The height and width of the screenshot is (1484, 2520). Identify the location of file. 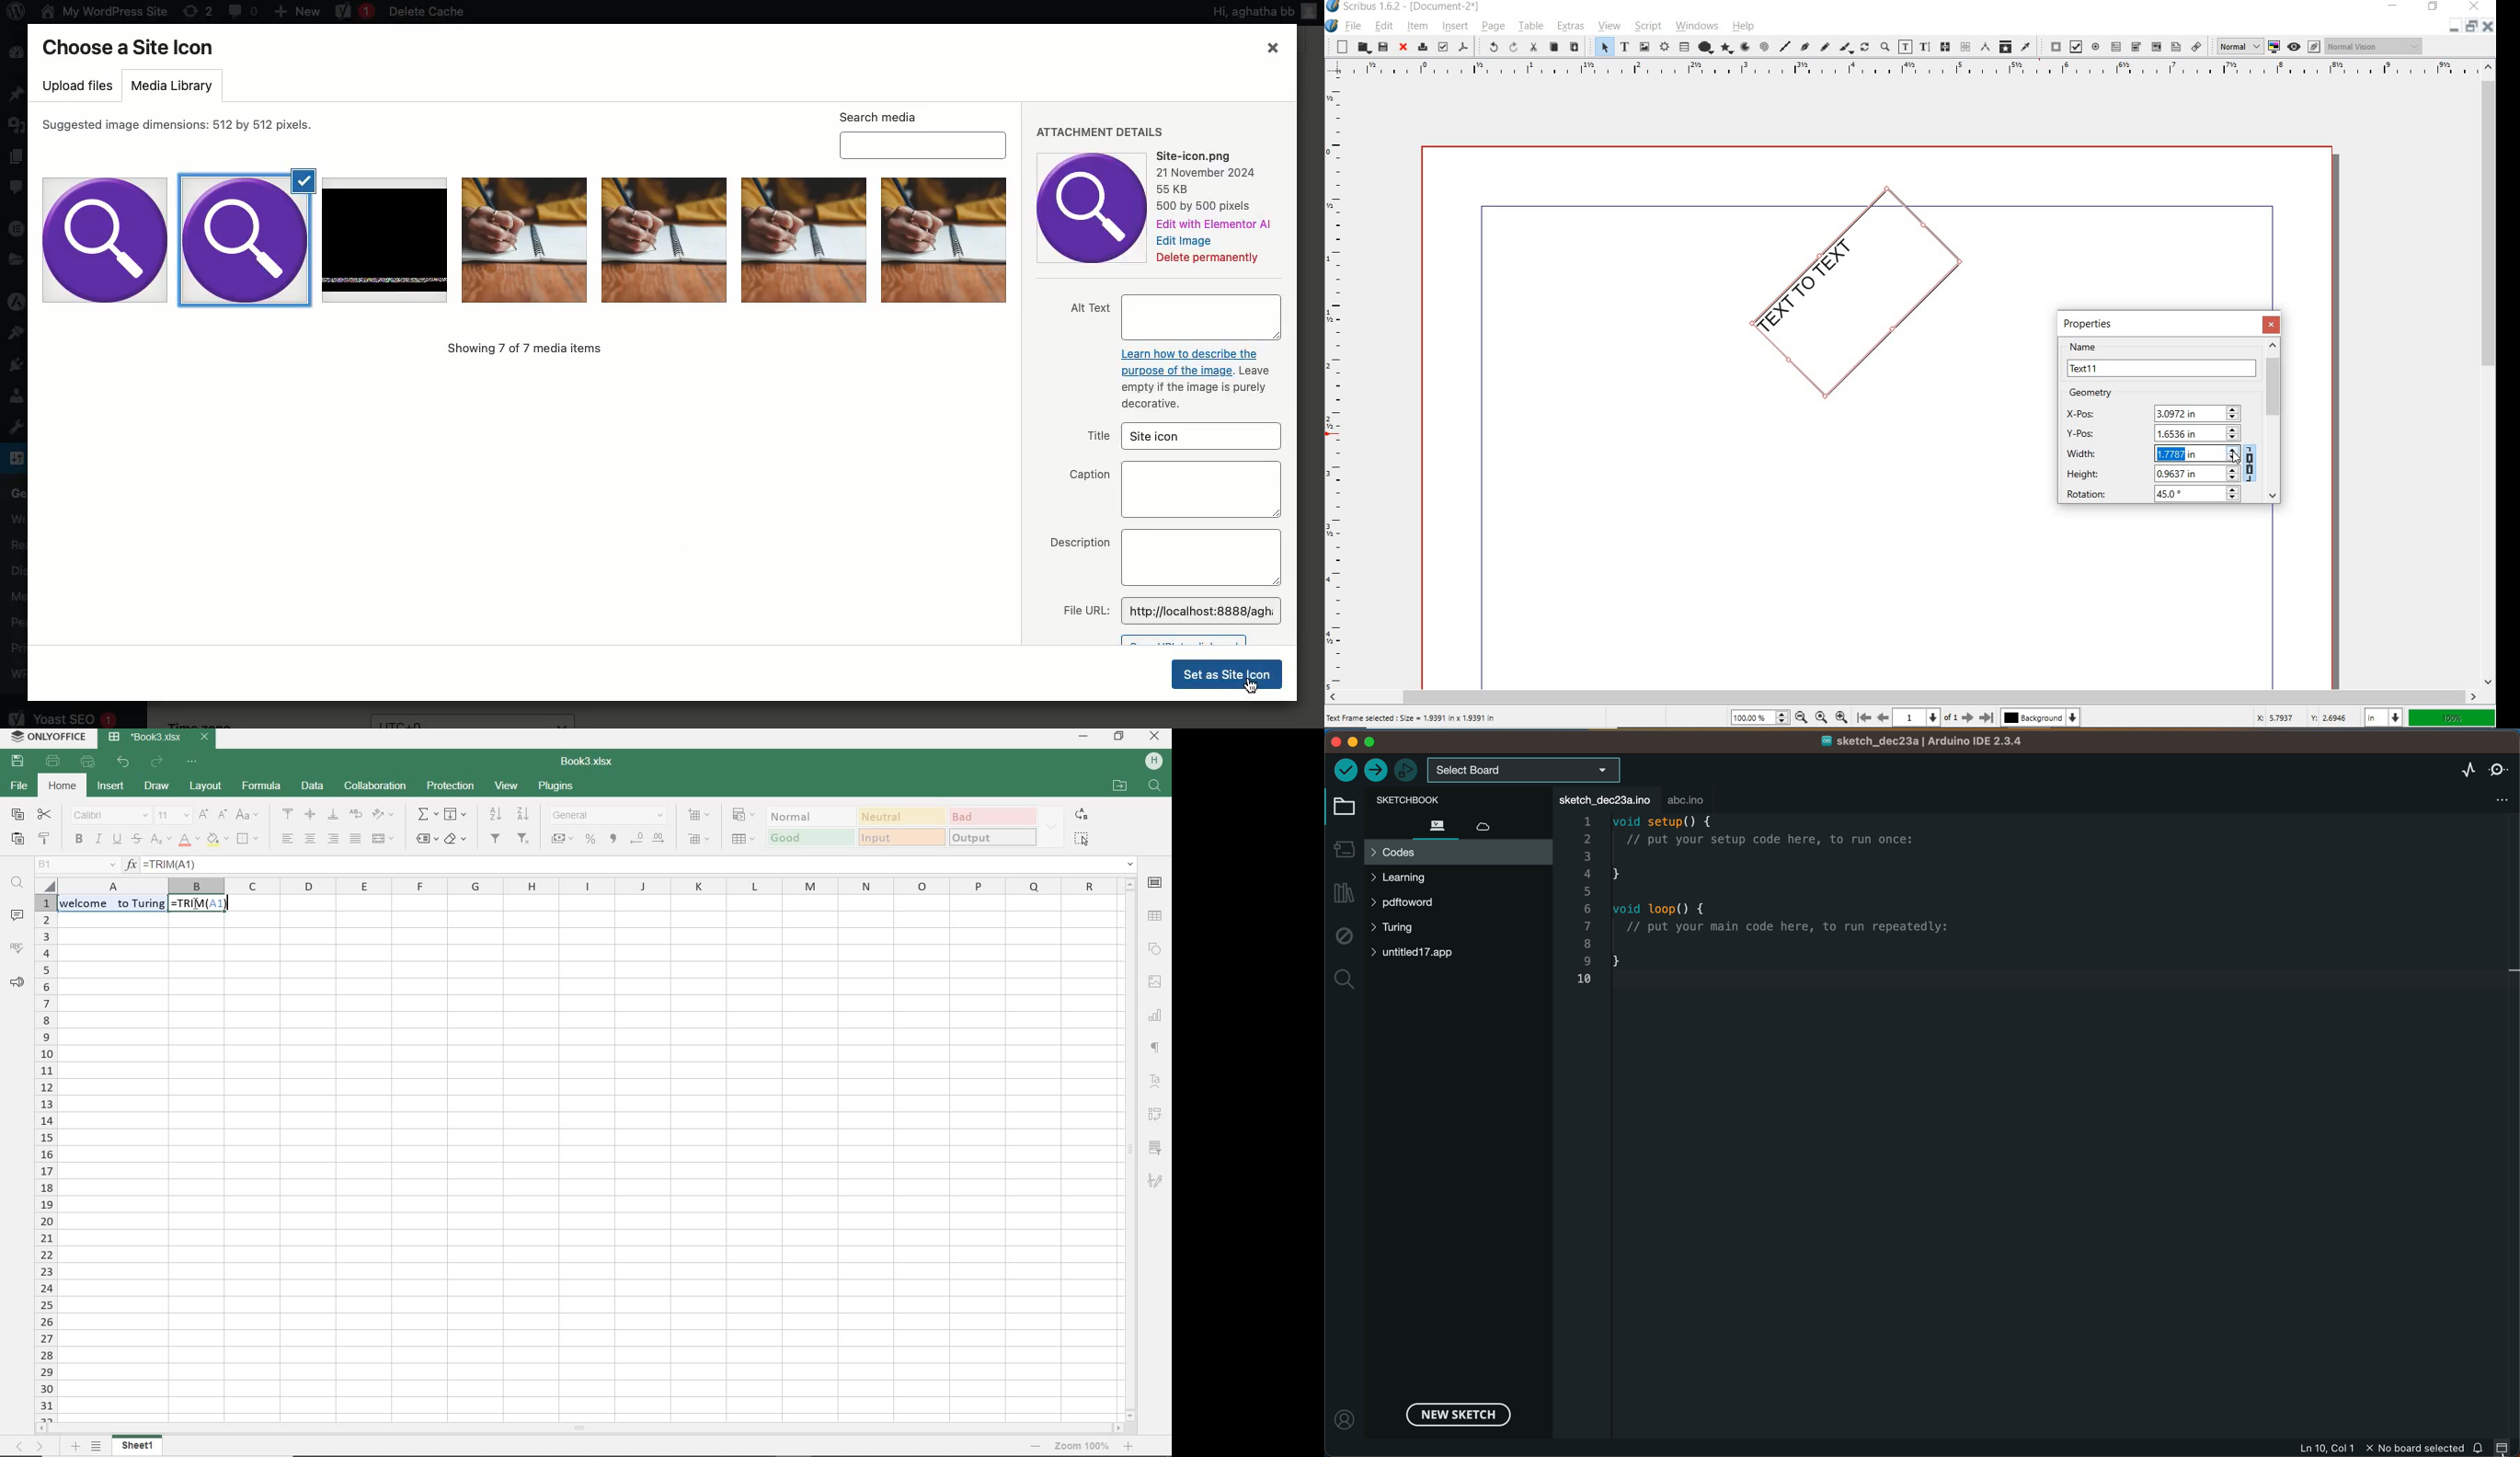
(1354, 27).